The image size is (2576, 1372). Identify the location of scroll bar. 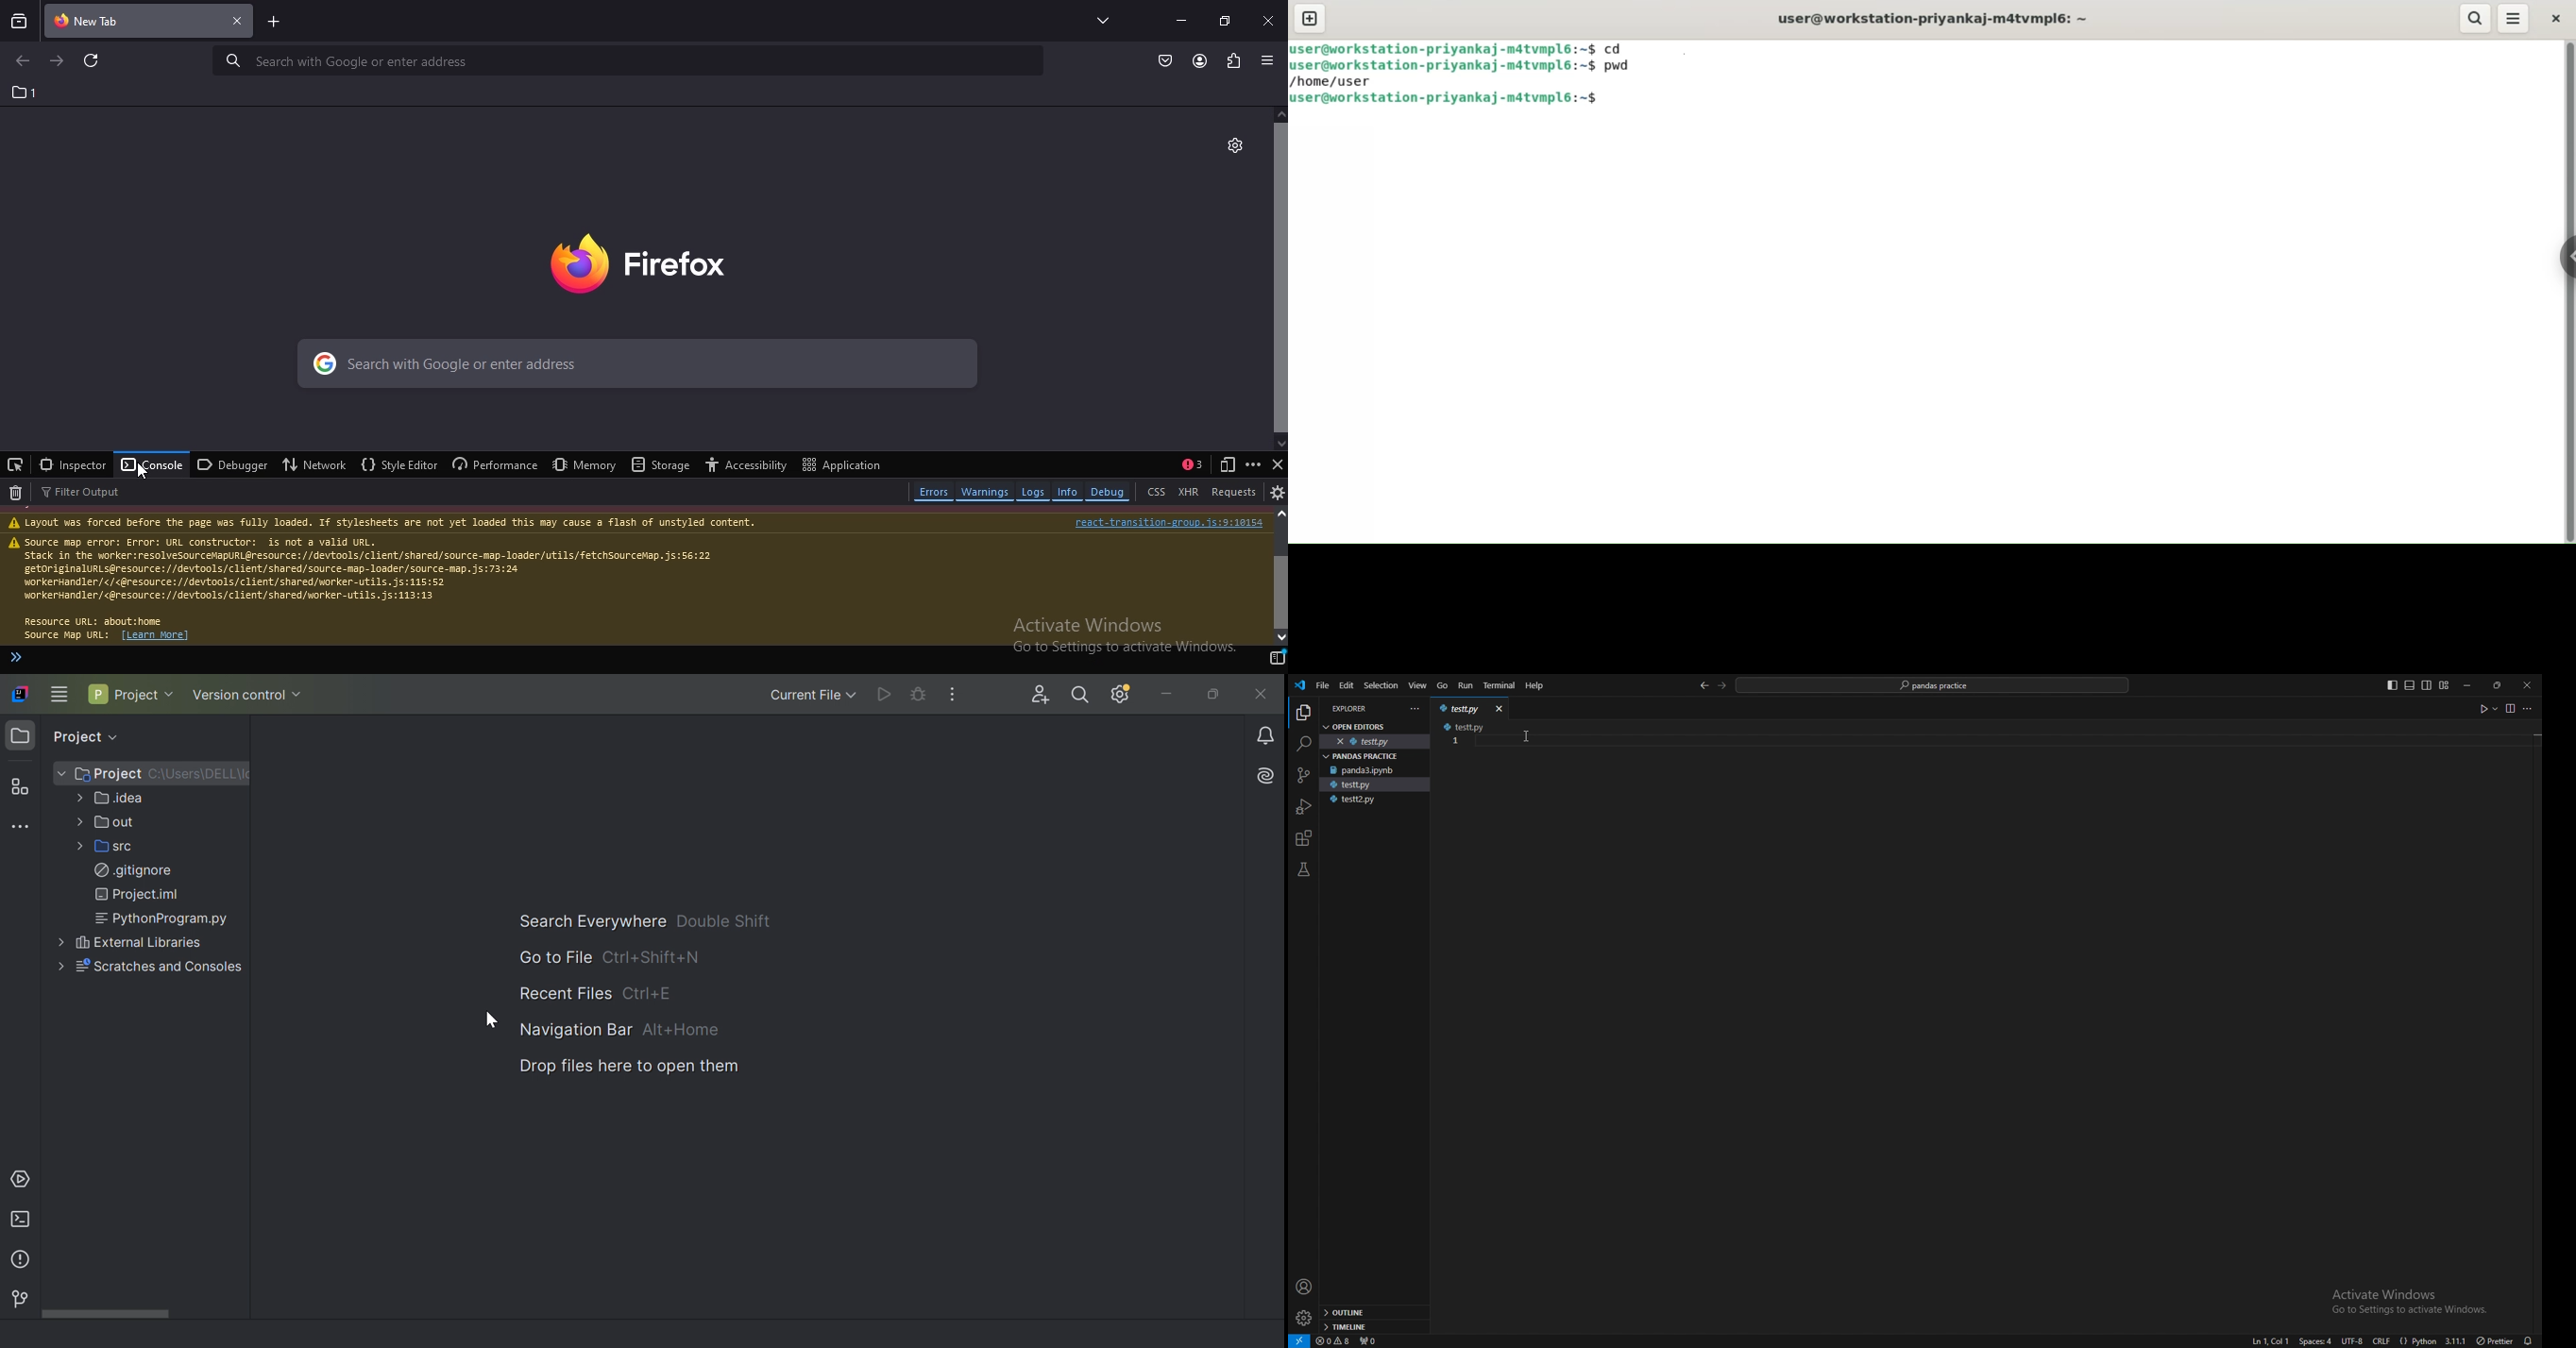
(1280, 577).